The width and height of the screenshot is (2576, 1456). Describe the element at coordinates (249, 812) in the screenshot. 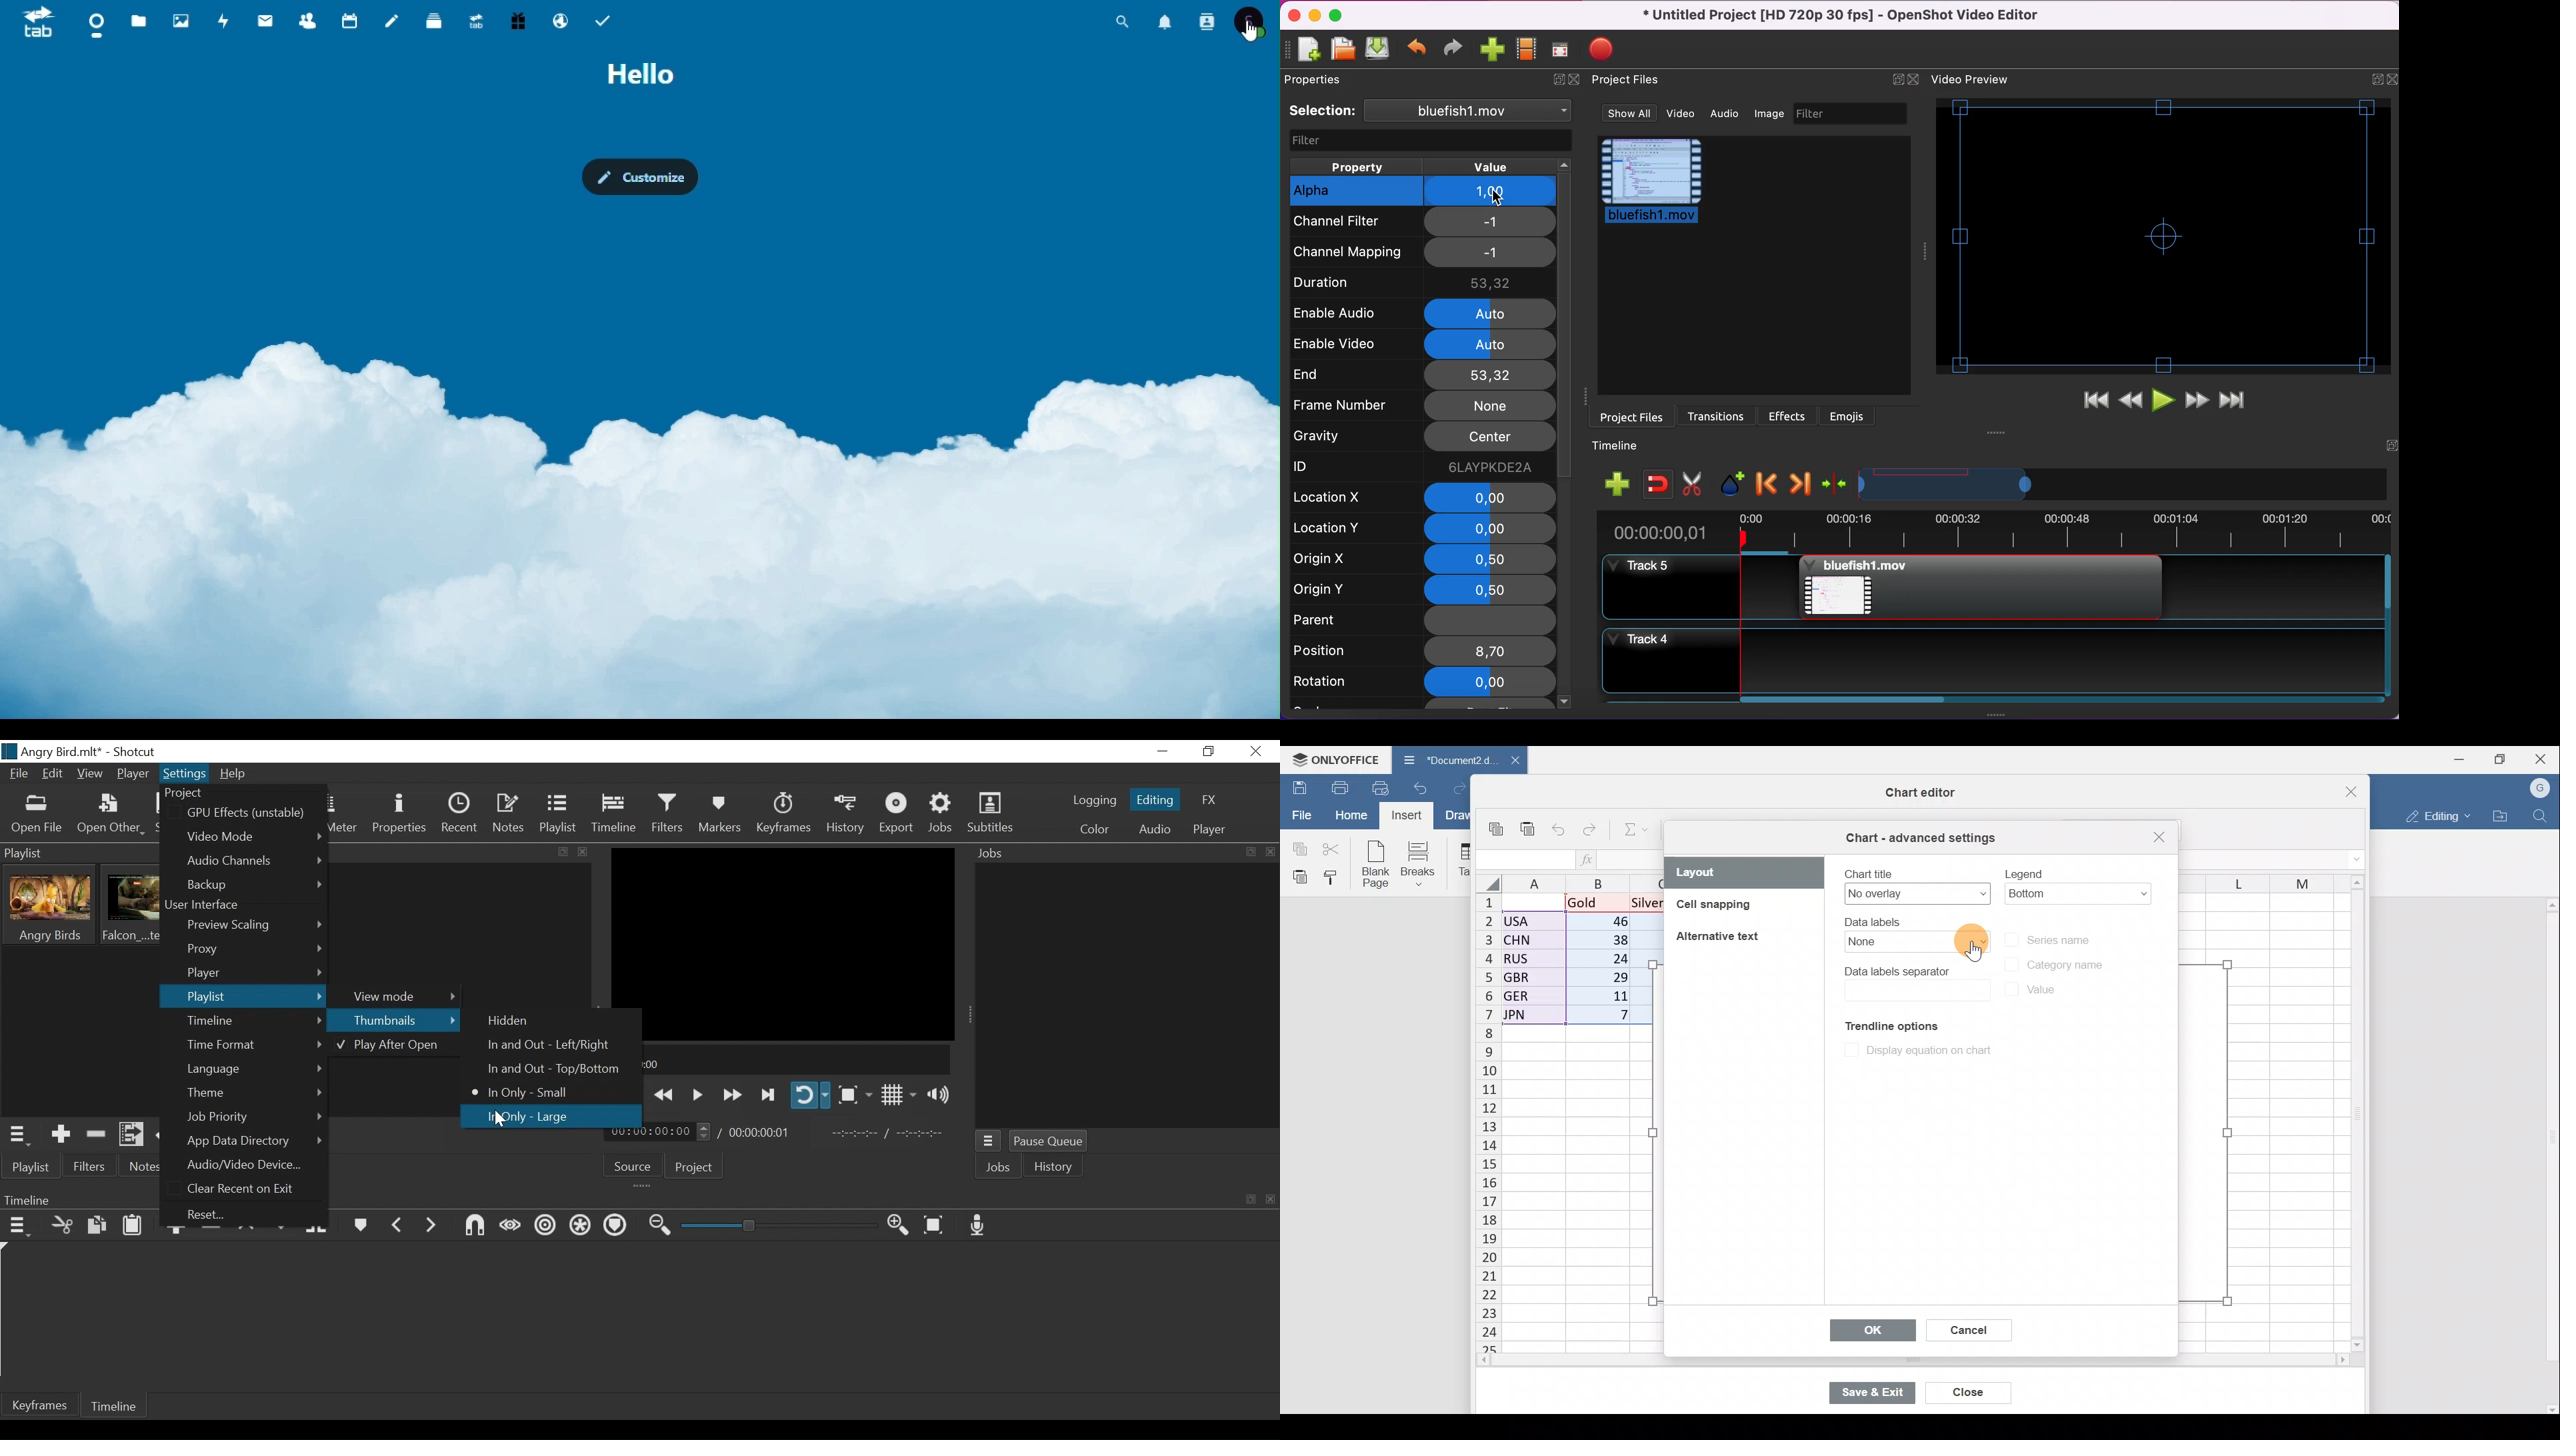

I see `GPU Effects (unstable)` at that location.